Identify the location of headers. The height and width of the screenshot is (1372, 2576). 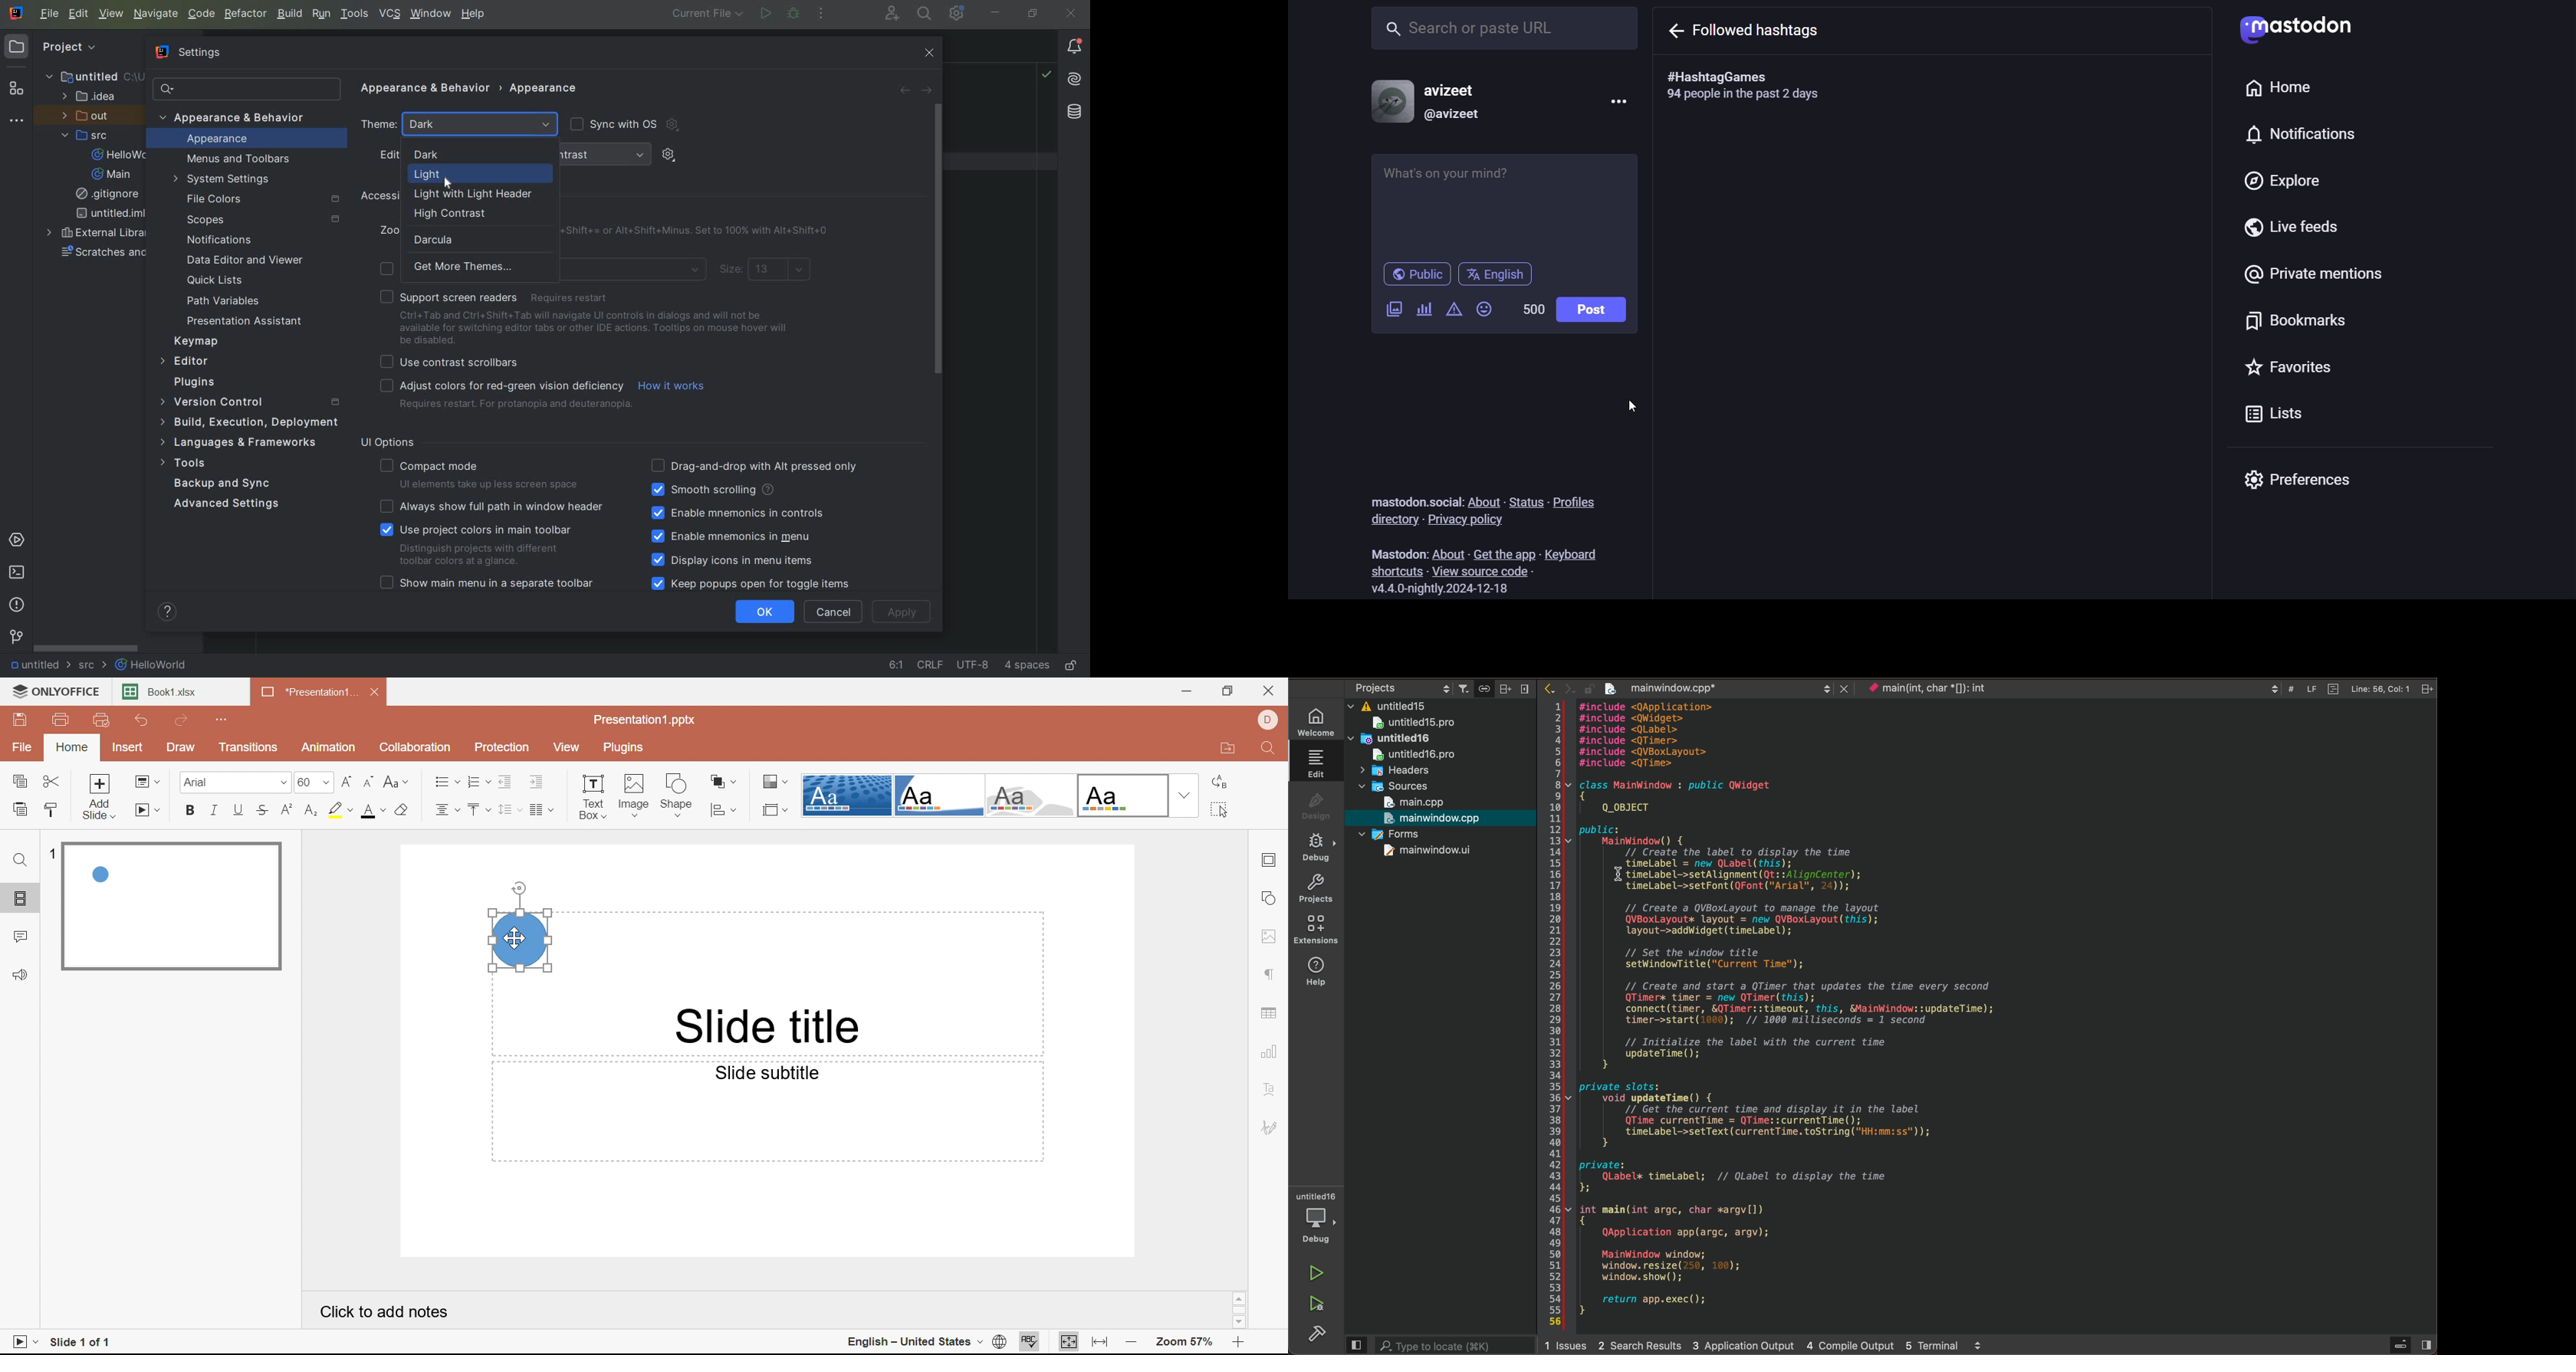
(1394, 772).